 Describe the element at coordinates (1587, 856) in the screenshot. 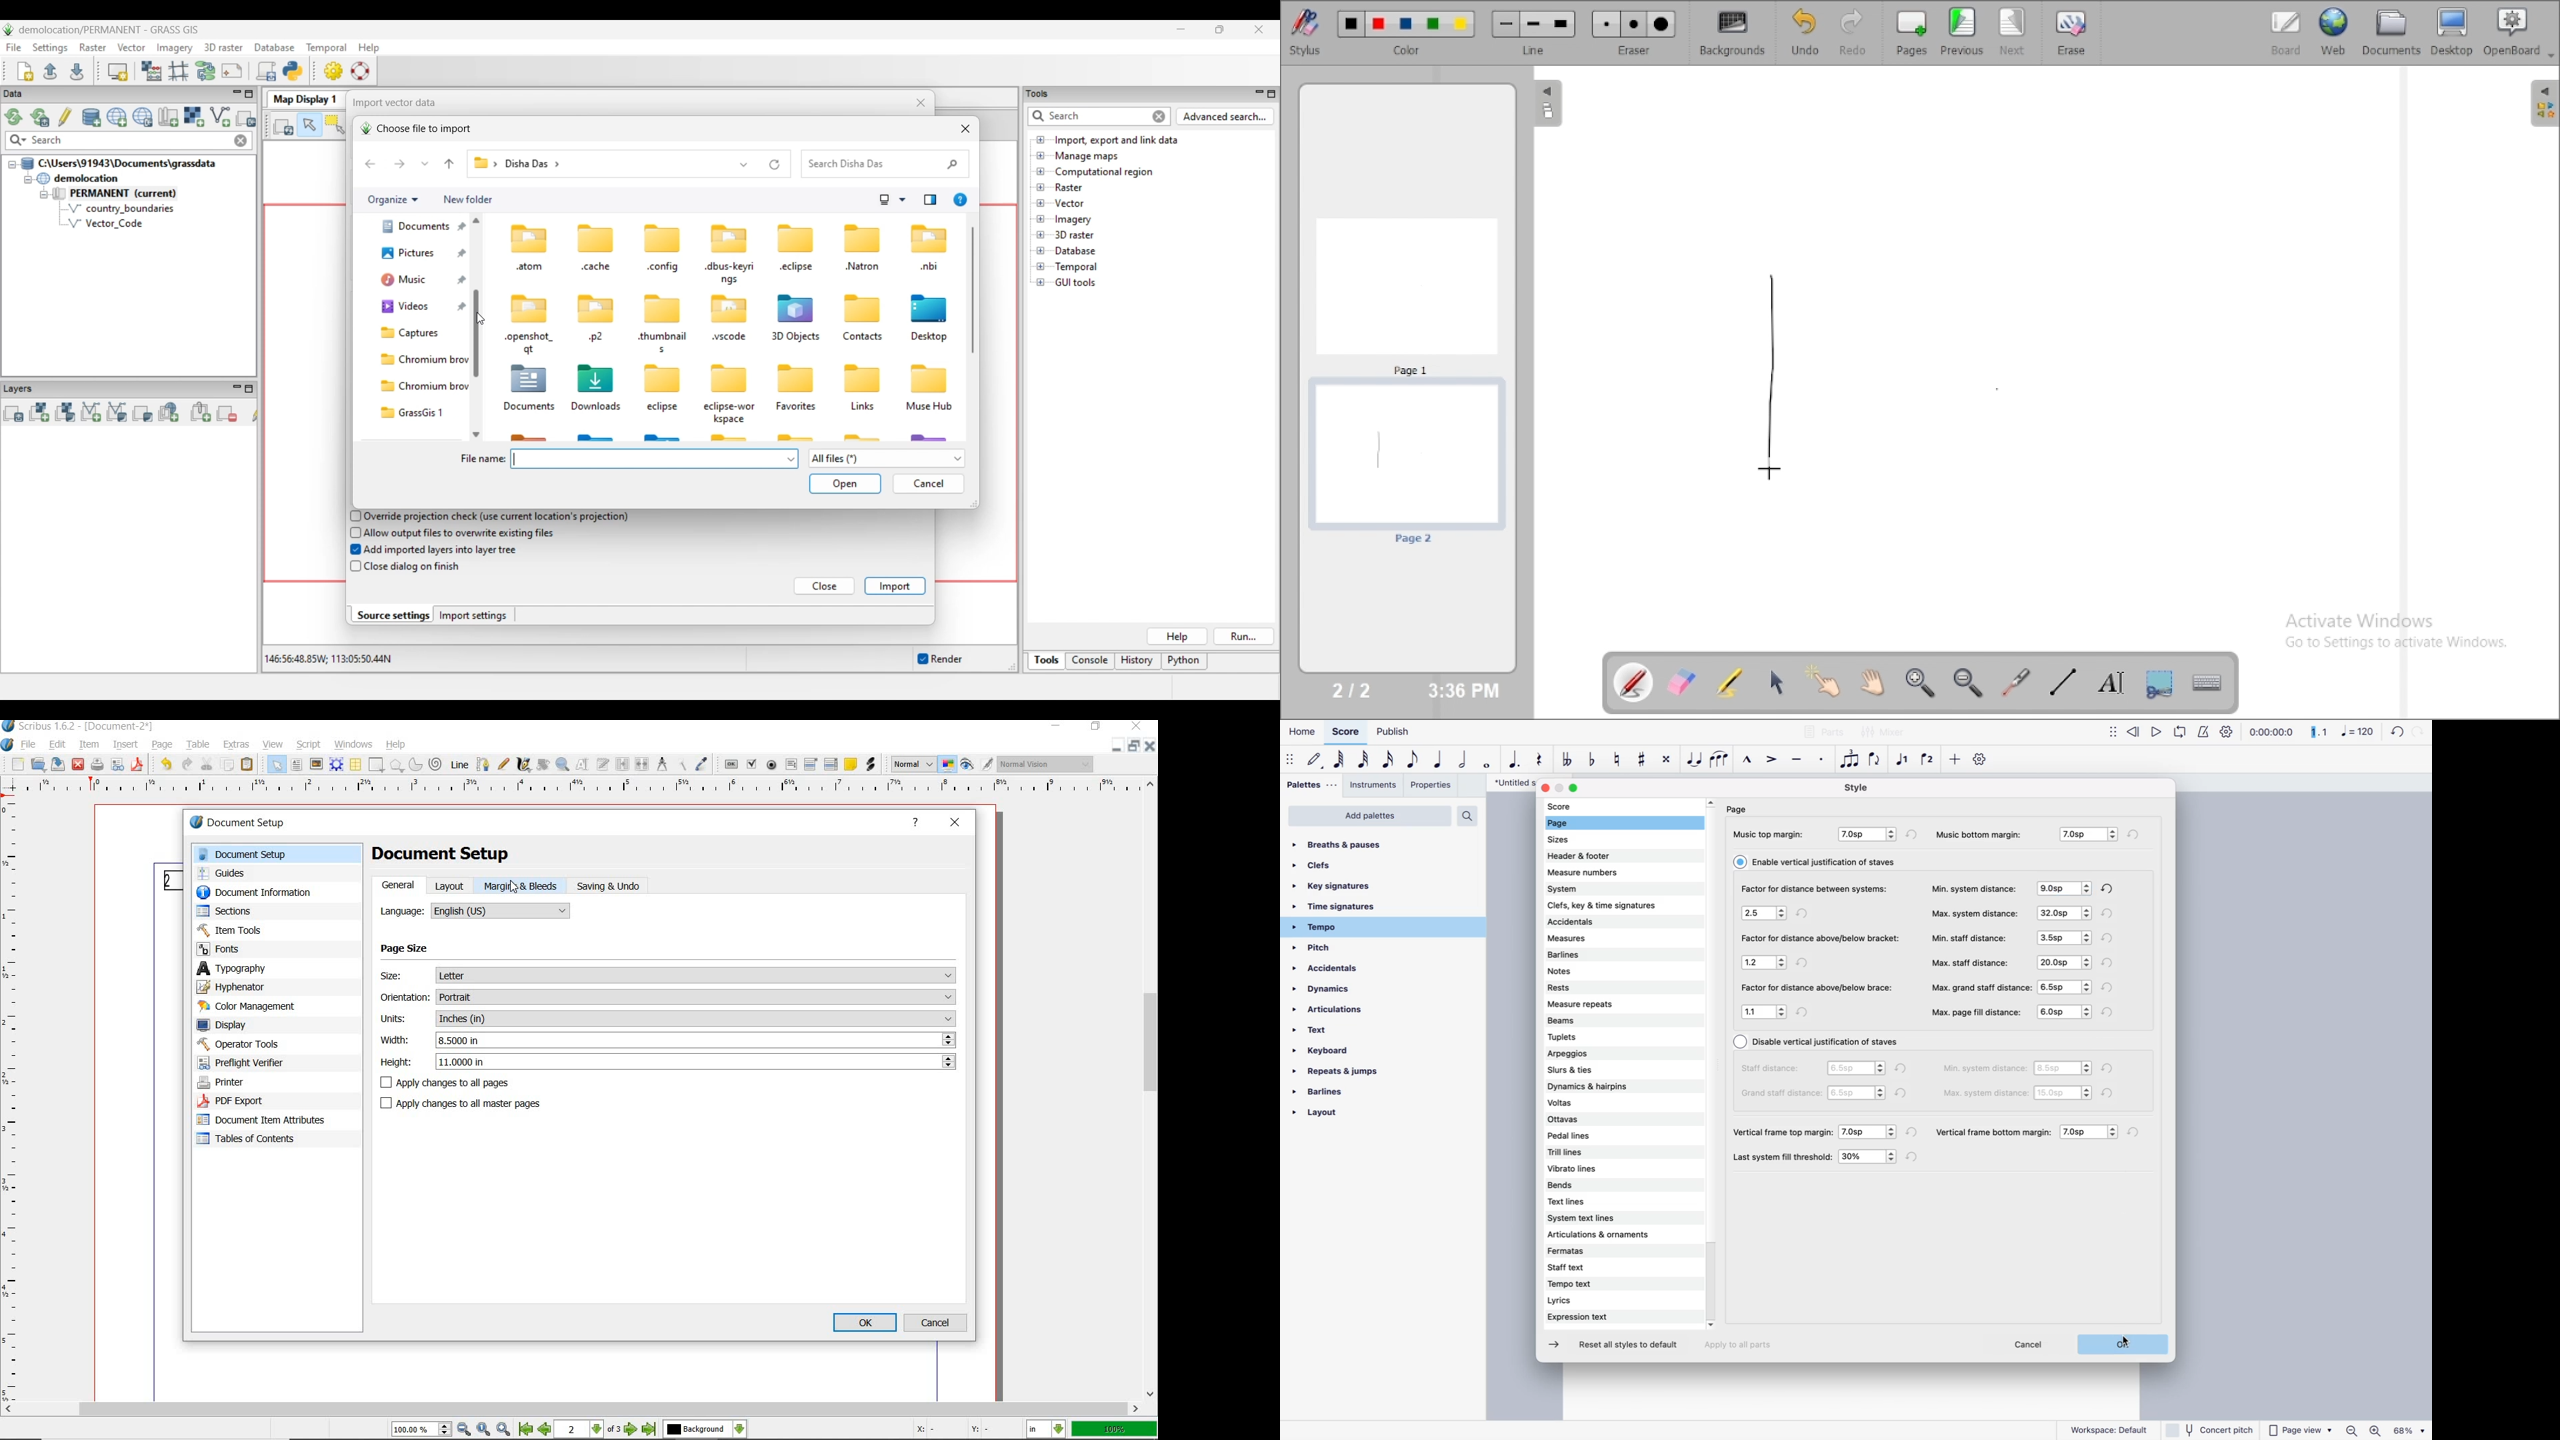

I see `header & footer` at that location.